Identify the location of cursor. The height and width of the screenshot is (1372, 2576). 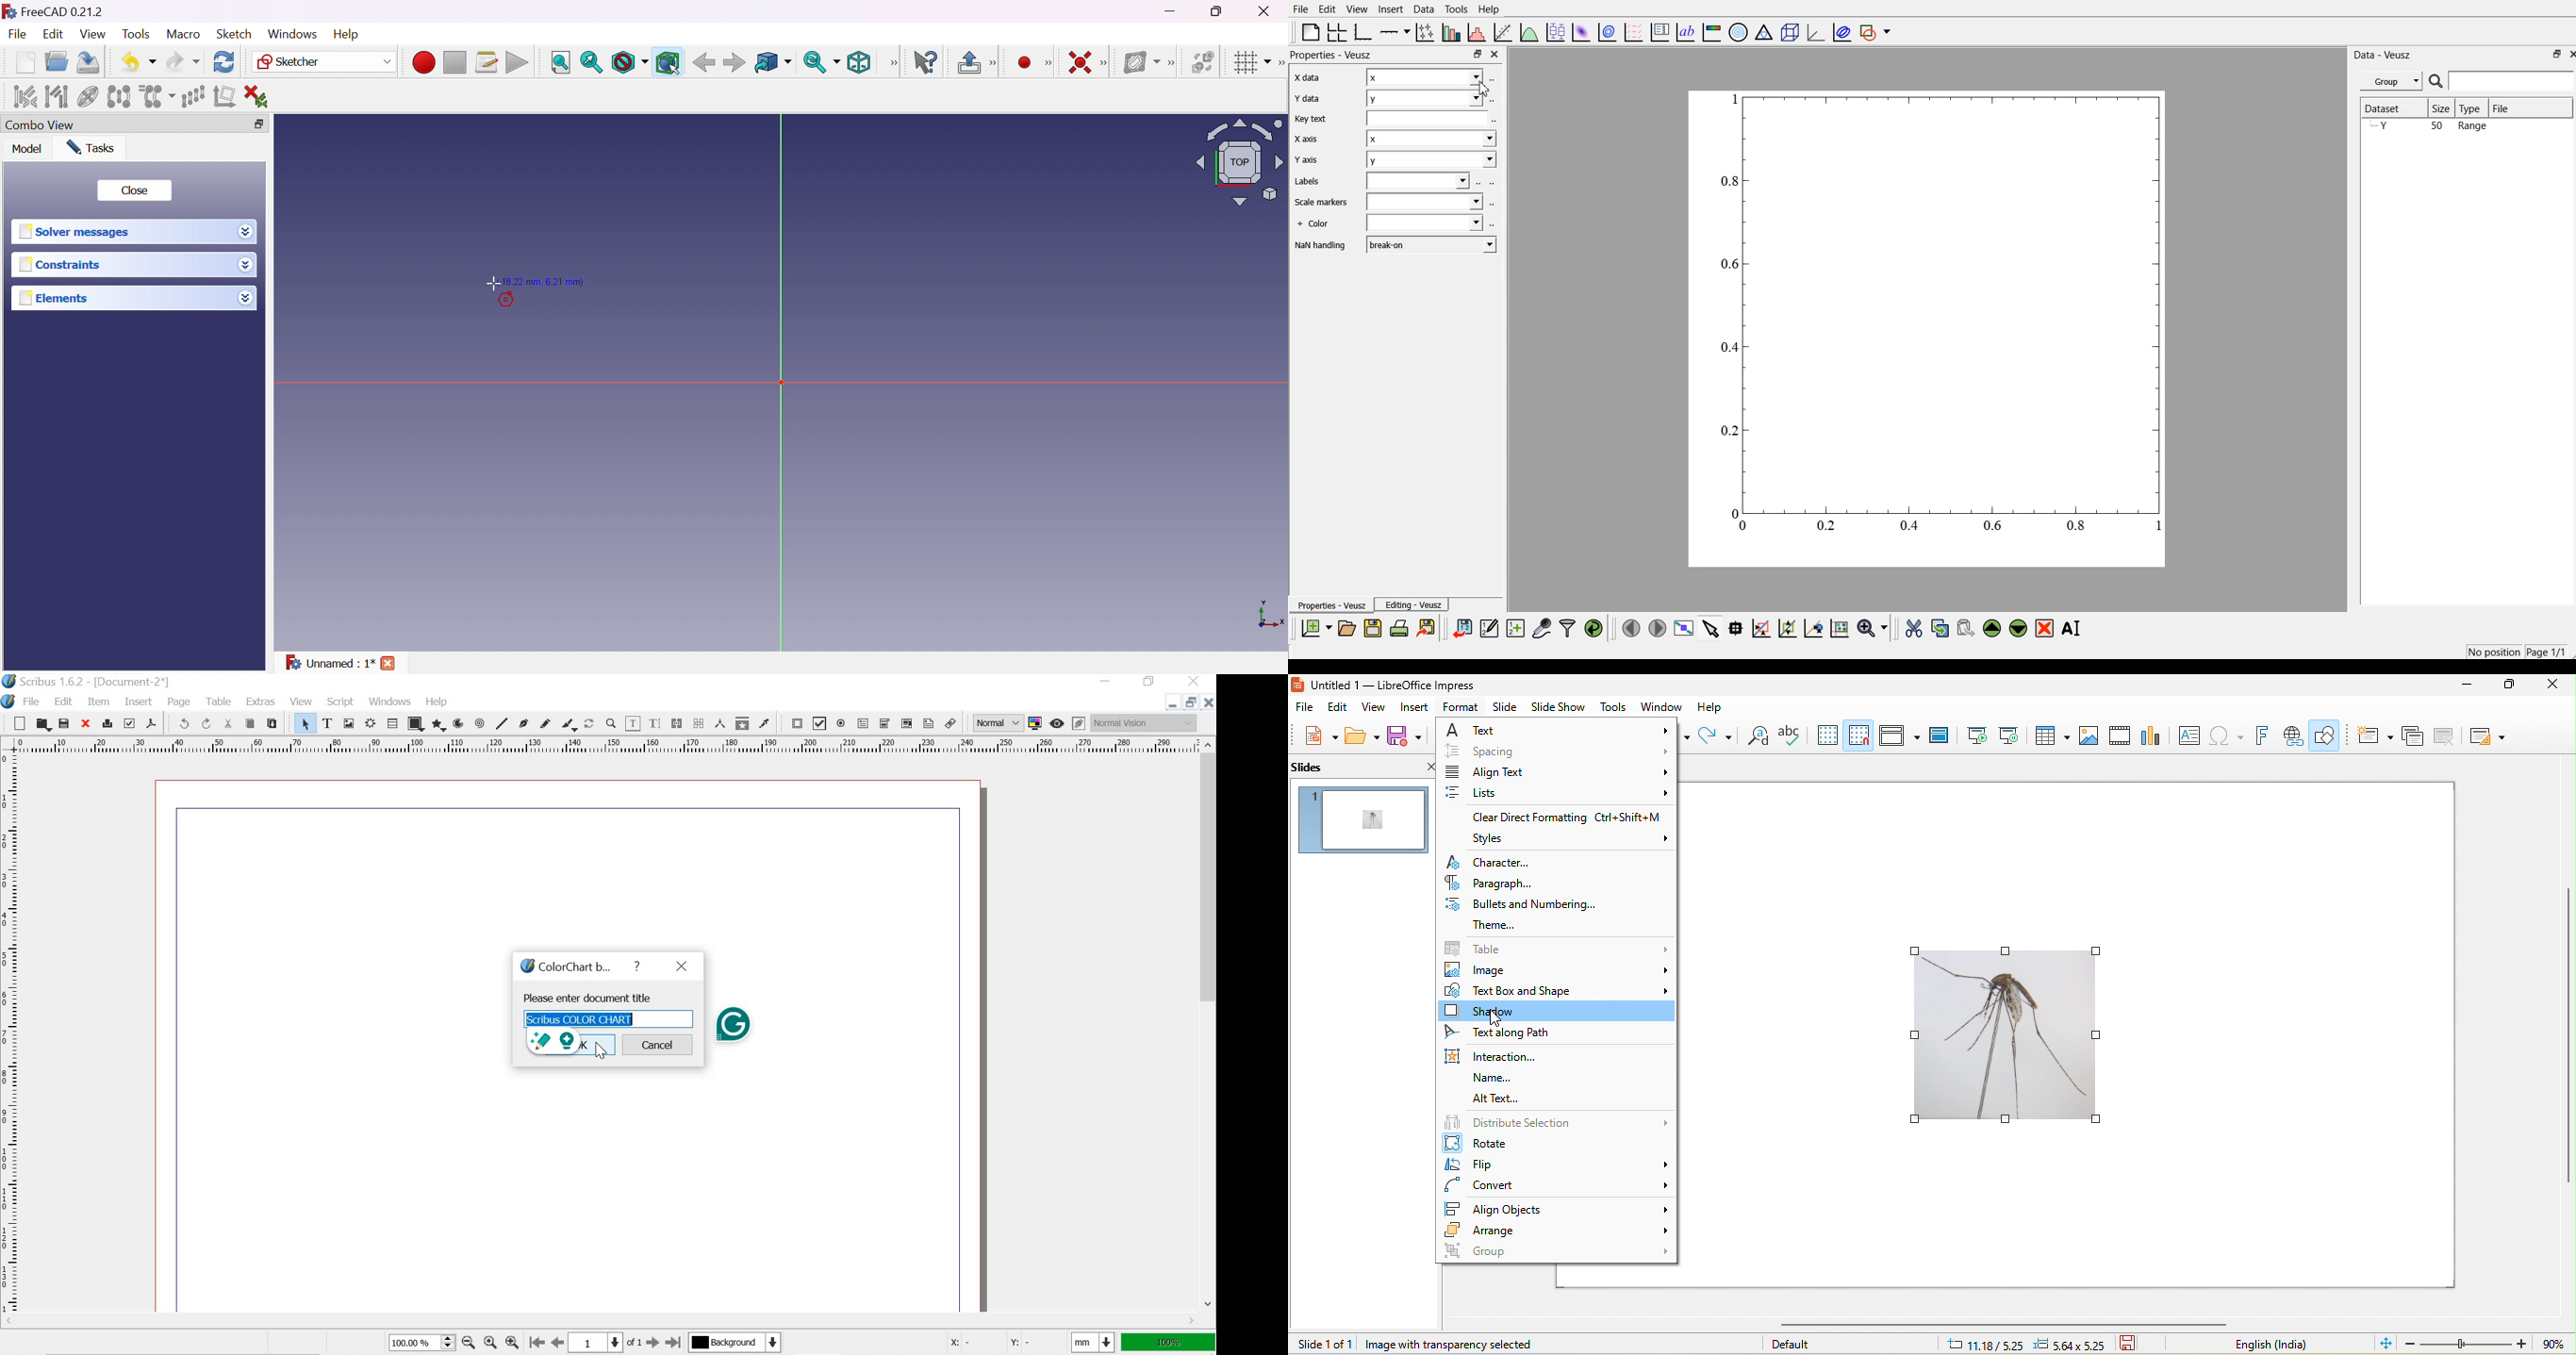
(601, 1053).